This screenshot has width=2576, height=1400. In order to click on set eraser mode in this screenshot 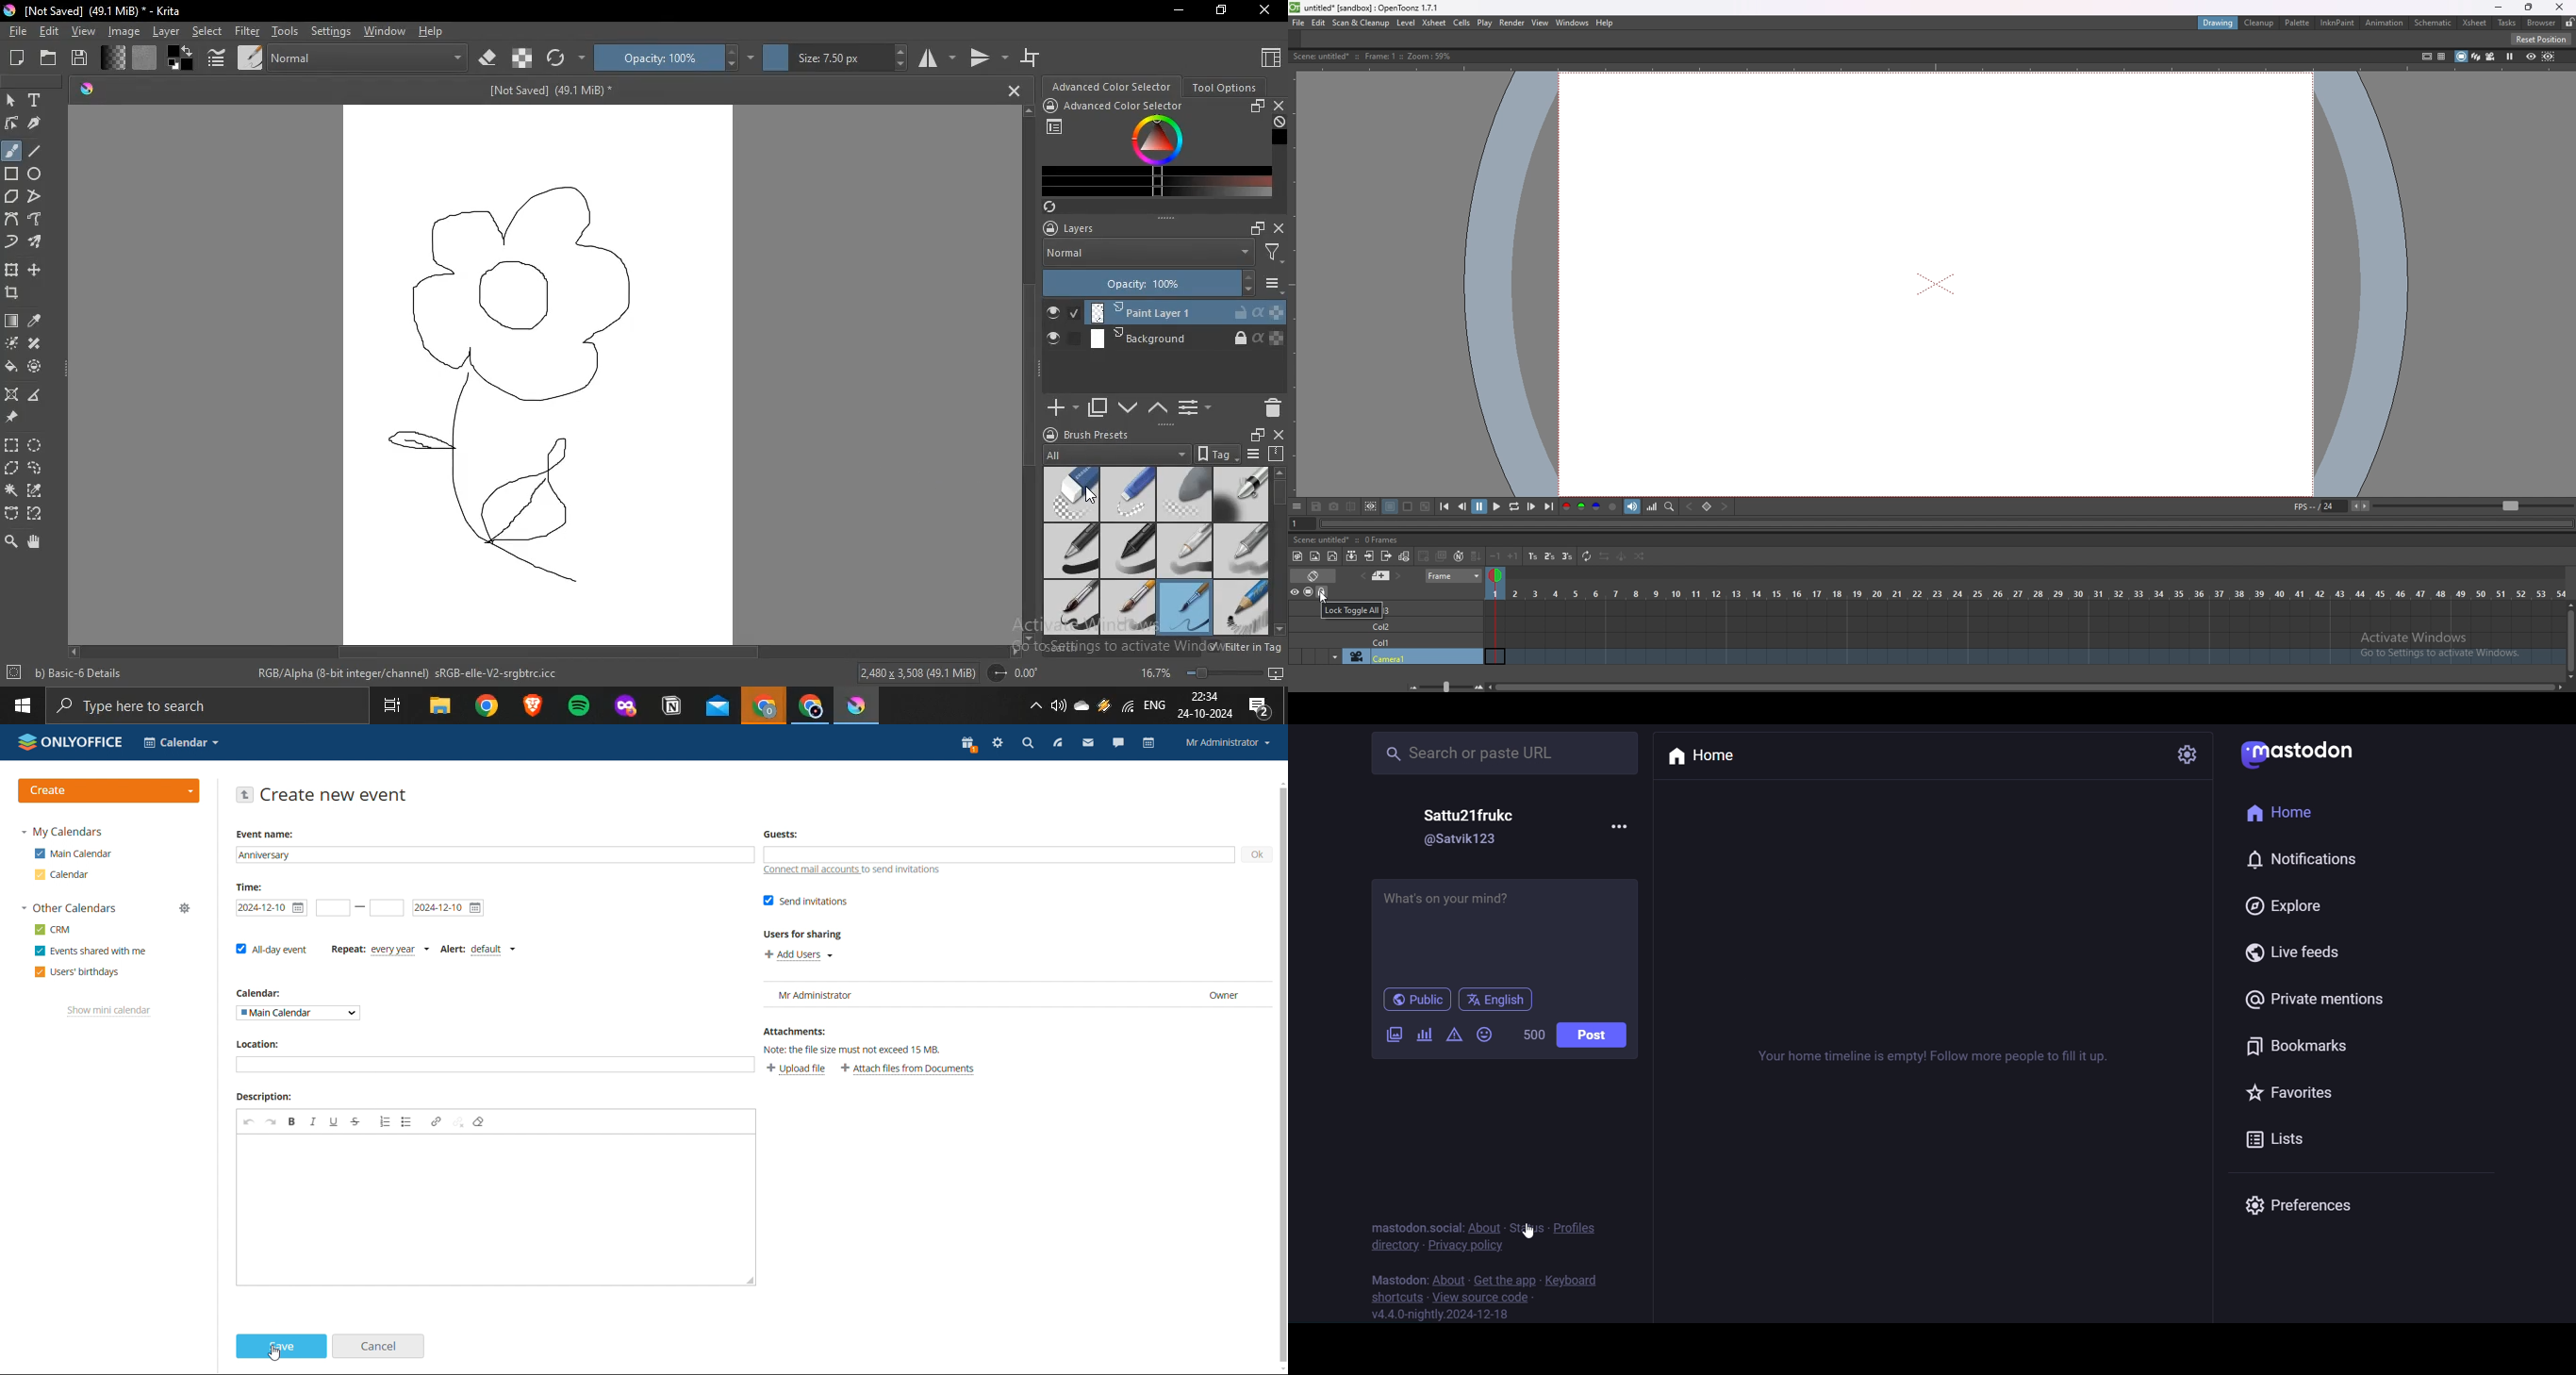, I will do `click(487, 59)`.